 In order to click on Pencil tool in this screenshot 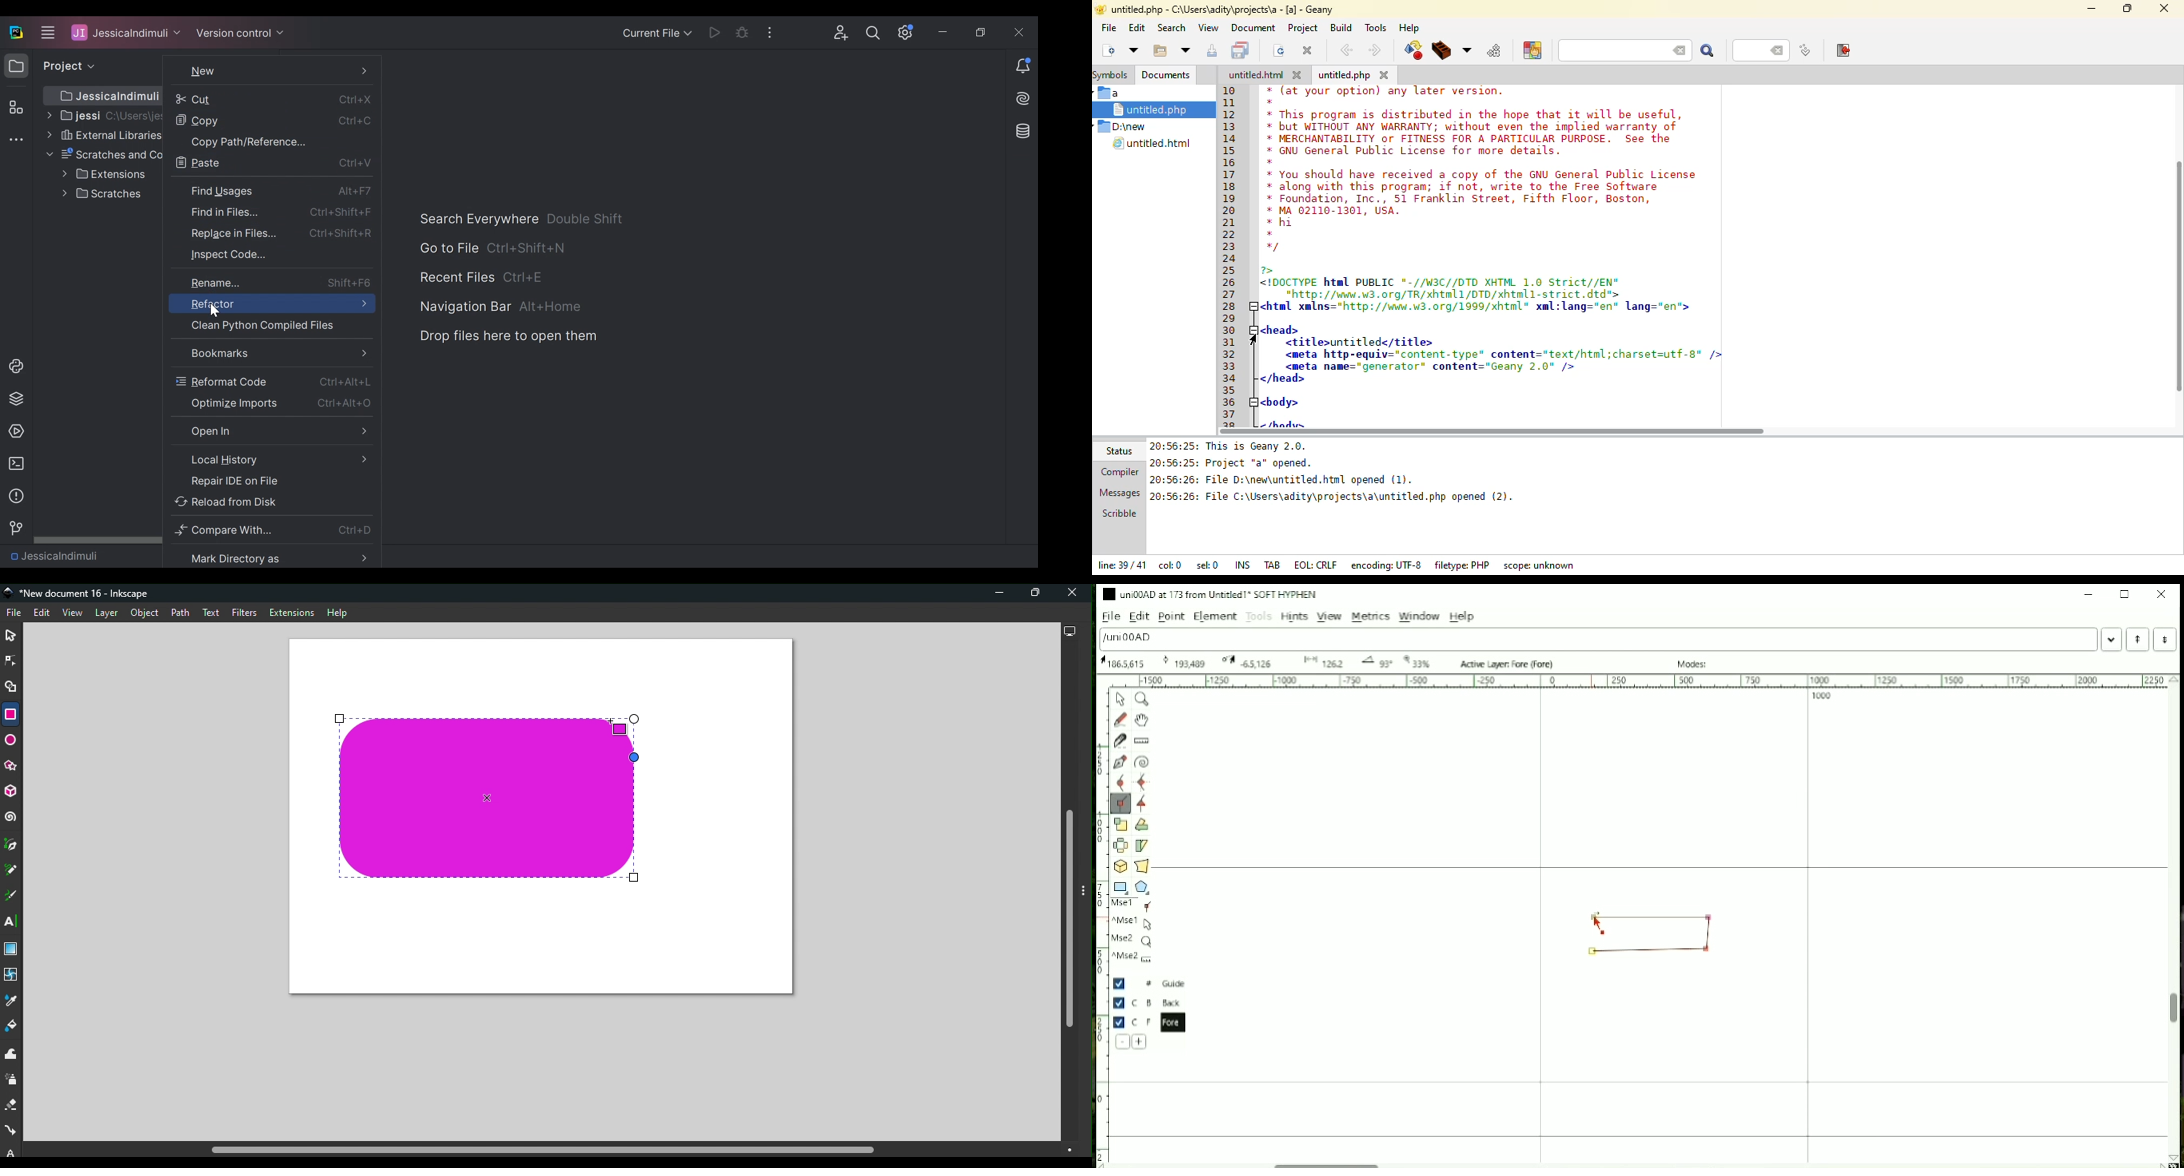, I will do `click(14, 869)`.